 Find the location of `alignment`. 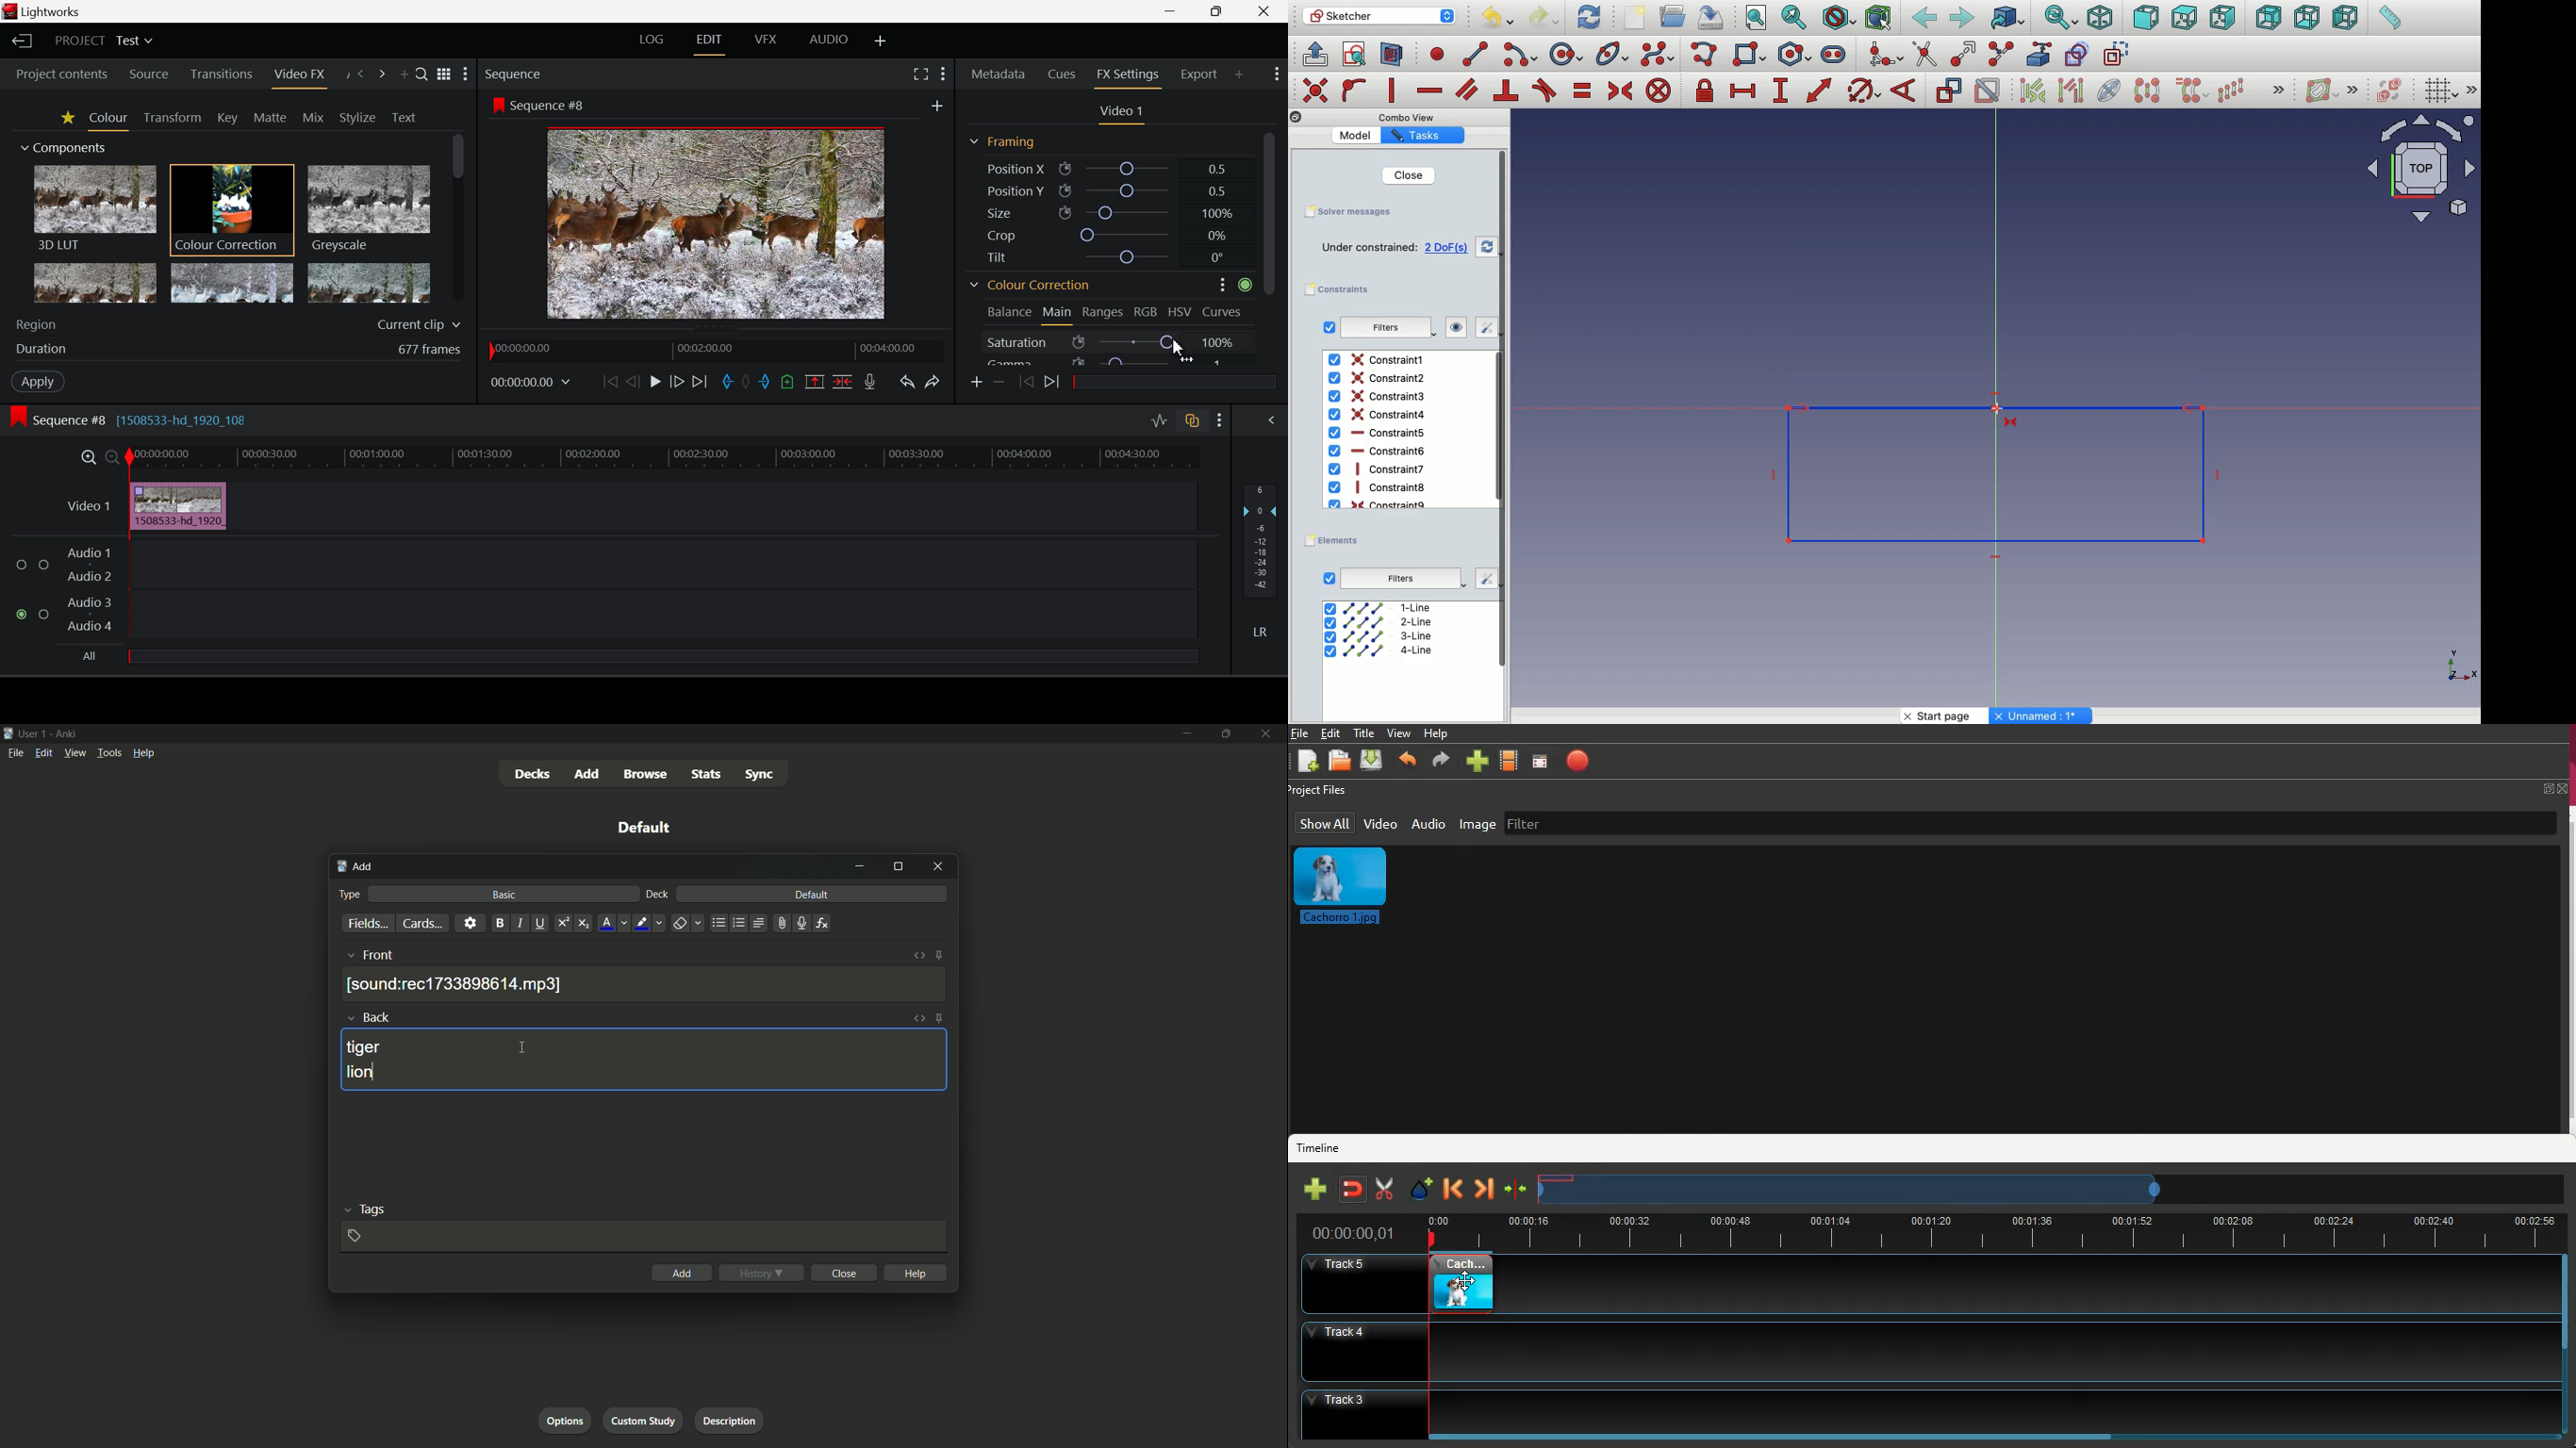

alignment is located at coordinates (758, 924).